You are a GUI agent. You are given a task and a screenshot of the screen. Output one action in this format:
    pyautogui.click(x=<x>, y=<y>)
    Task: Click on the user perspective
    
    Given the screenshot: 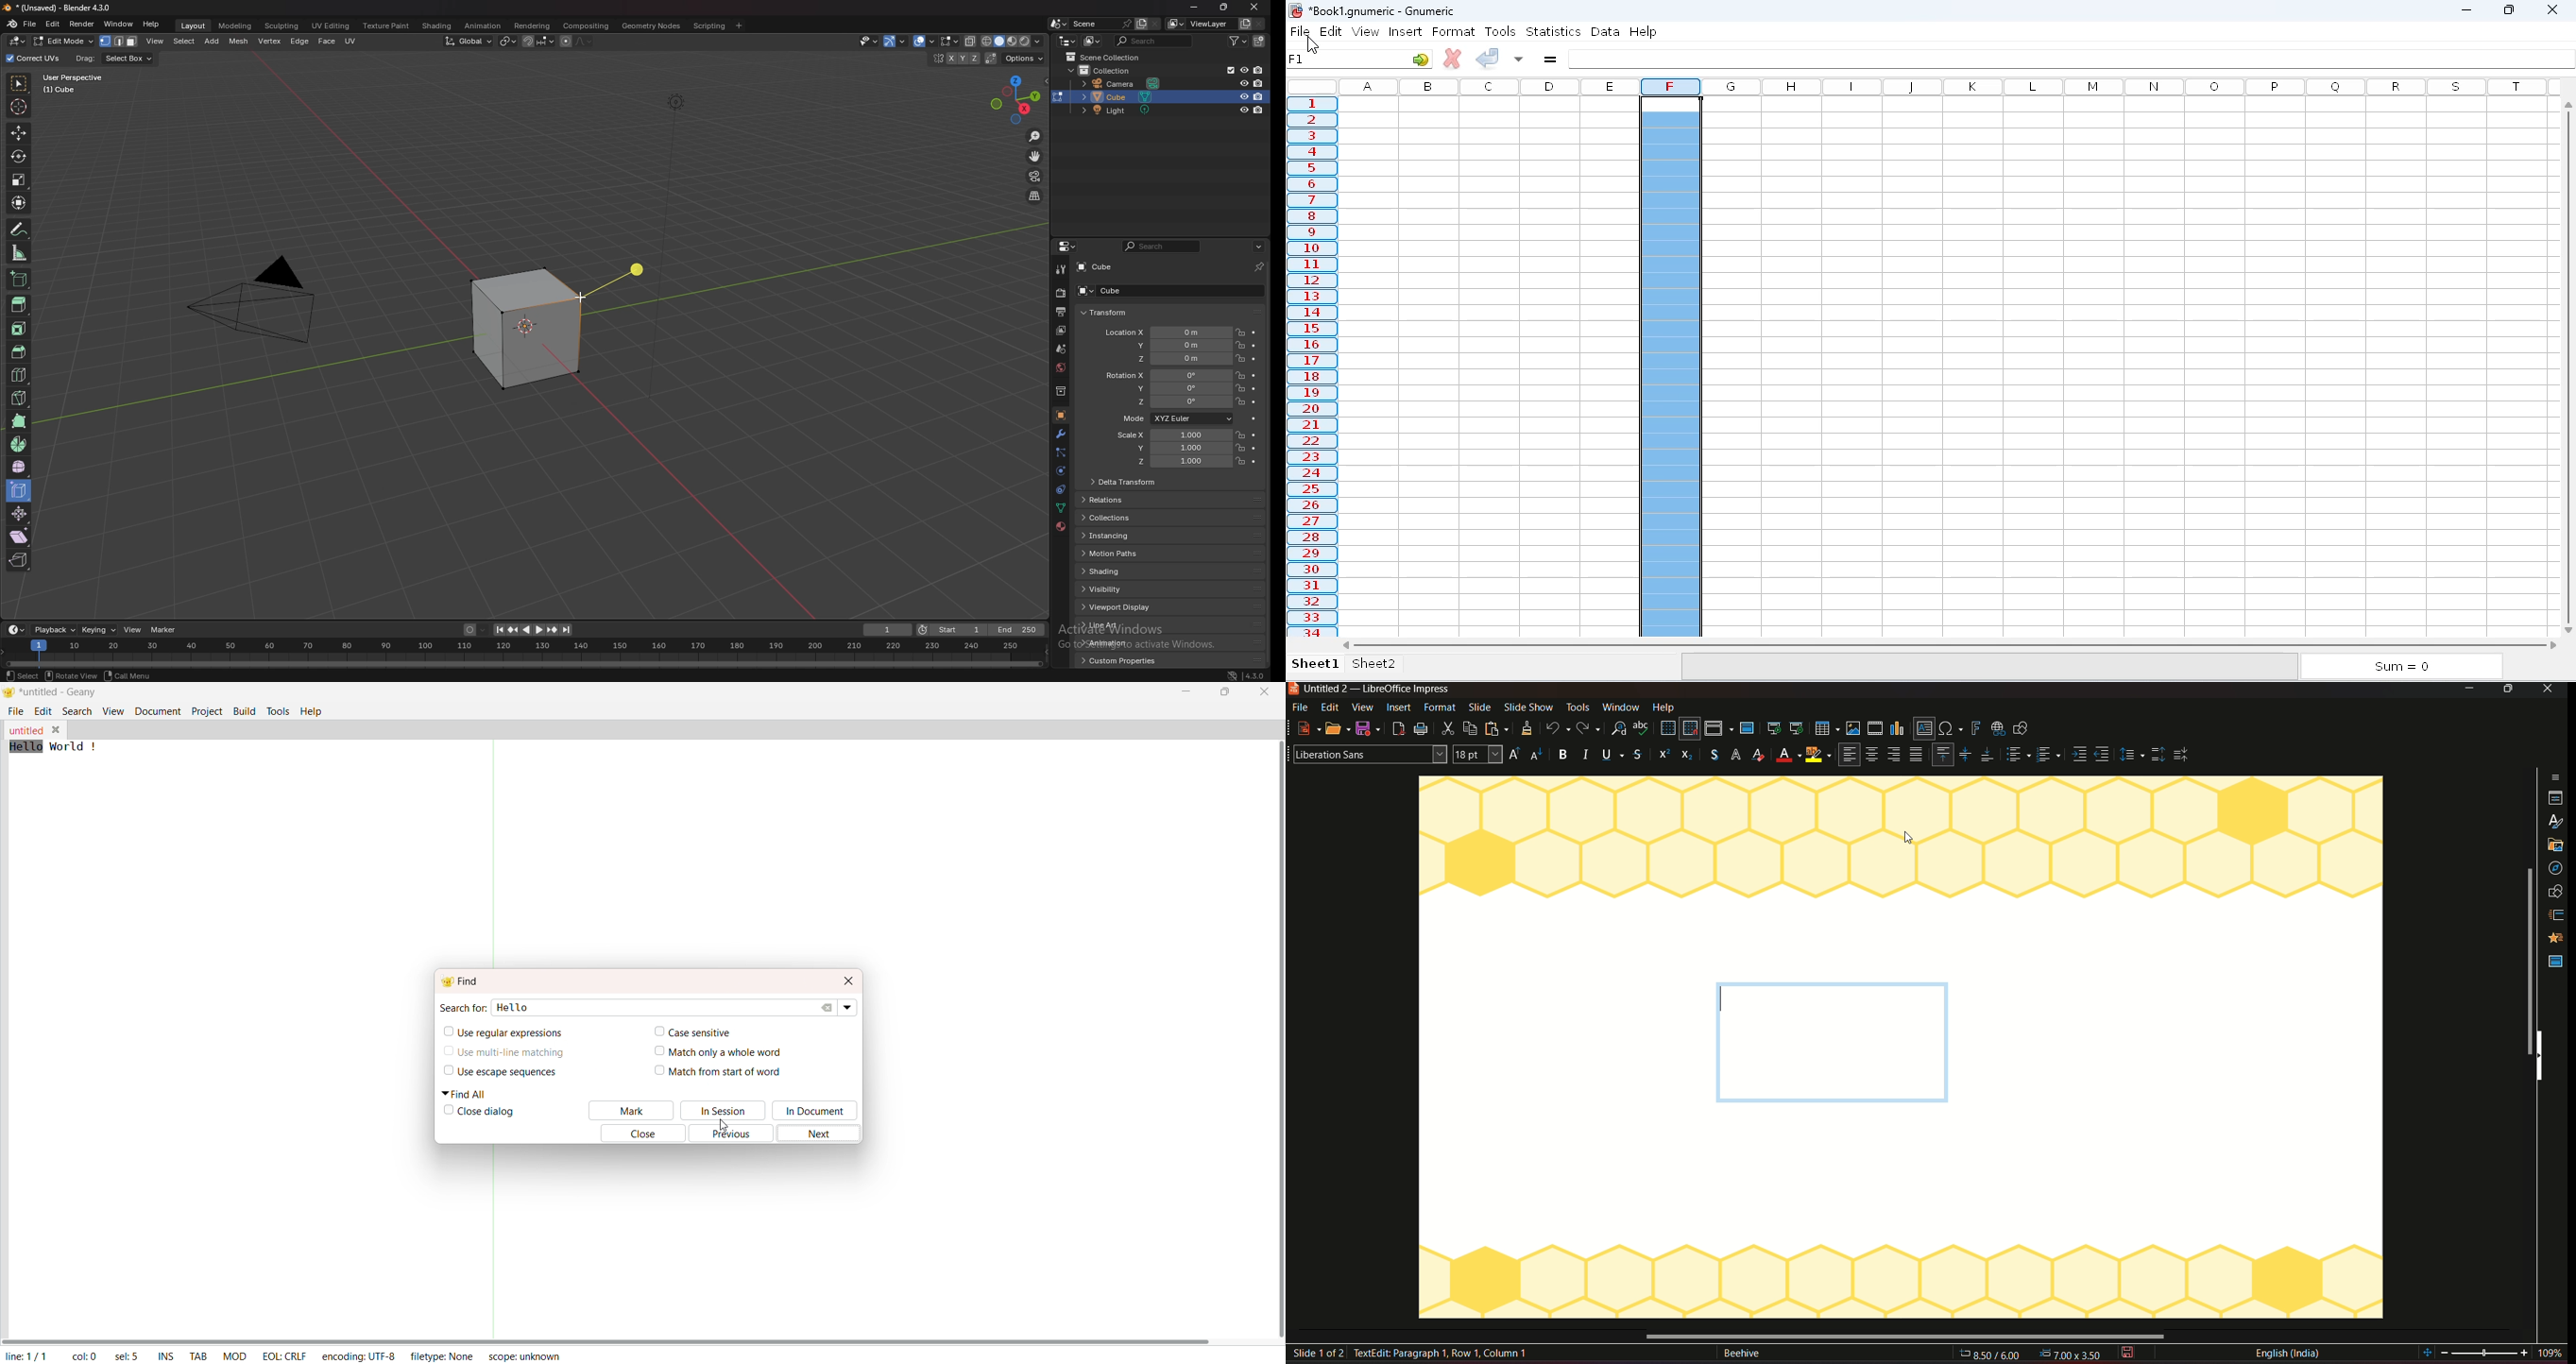 What is the action you would take?
    pyautogui.click(x=83, y=83)
    